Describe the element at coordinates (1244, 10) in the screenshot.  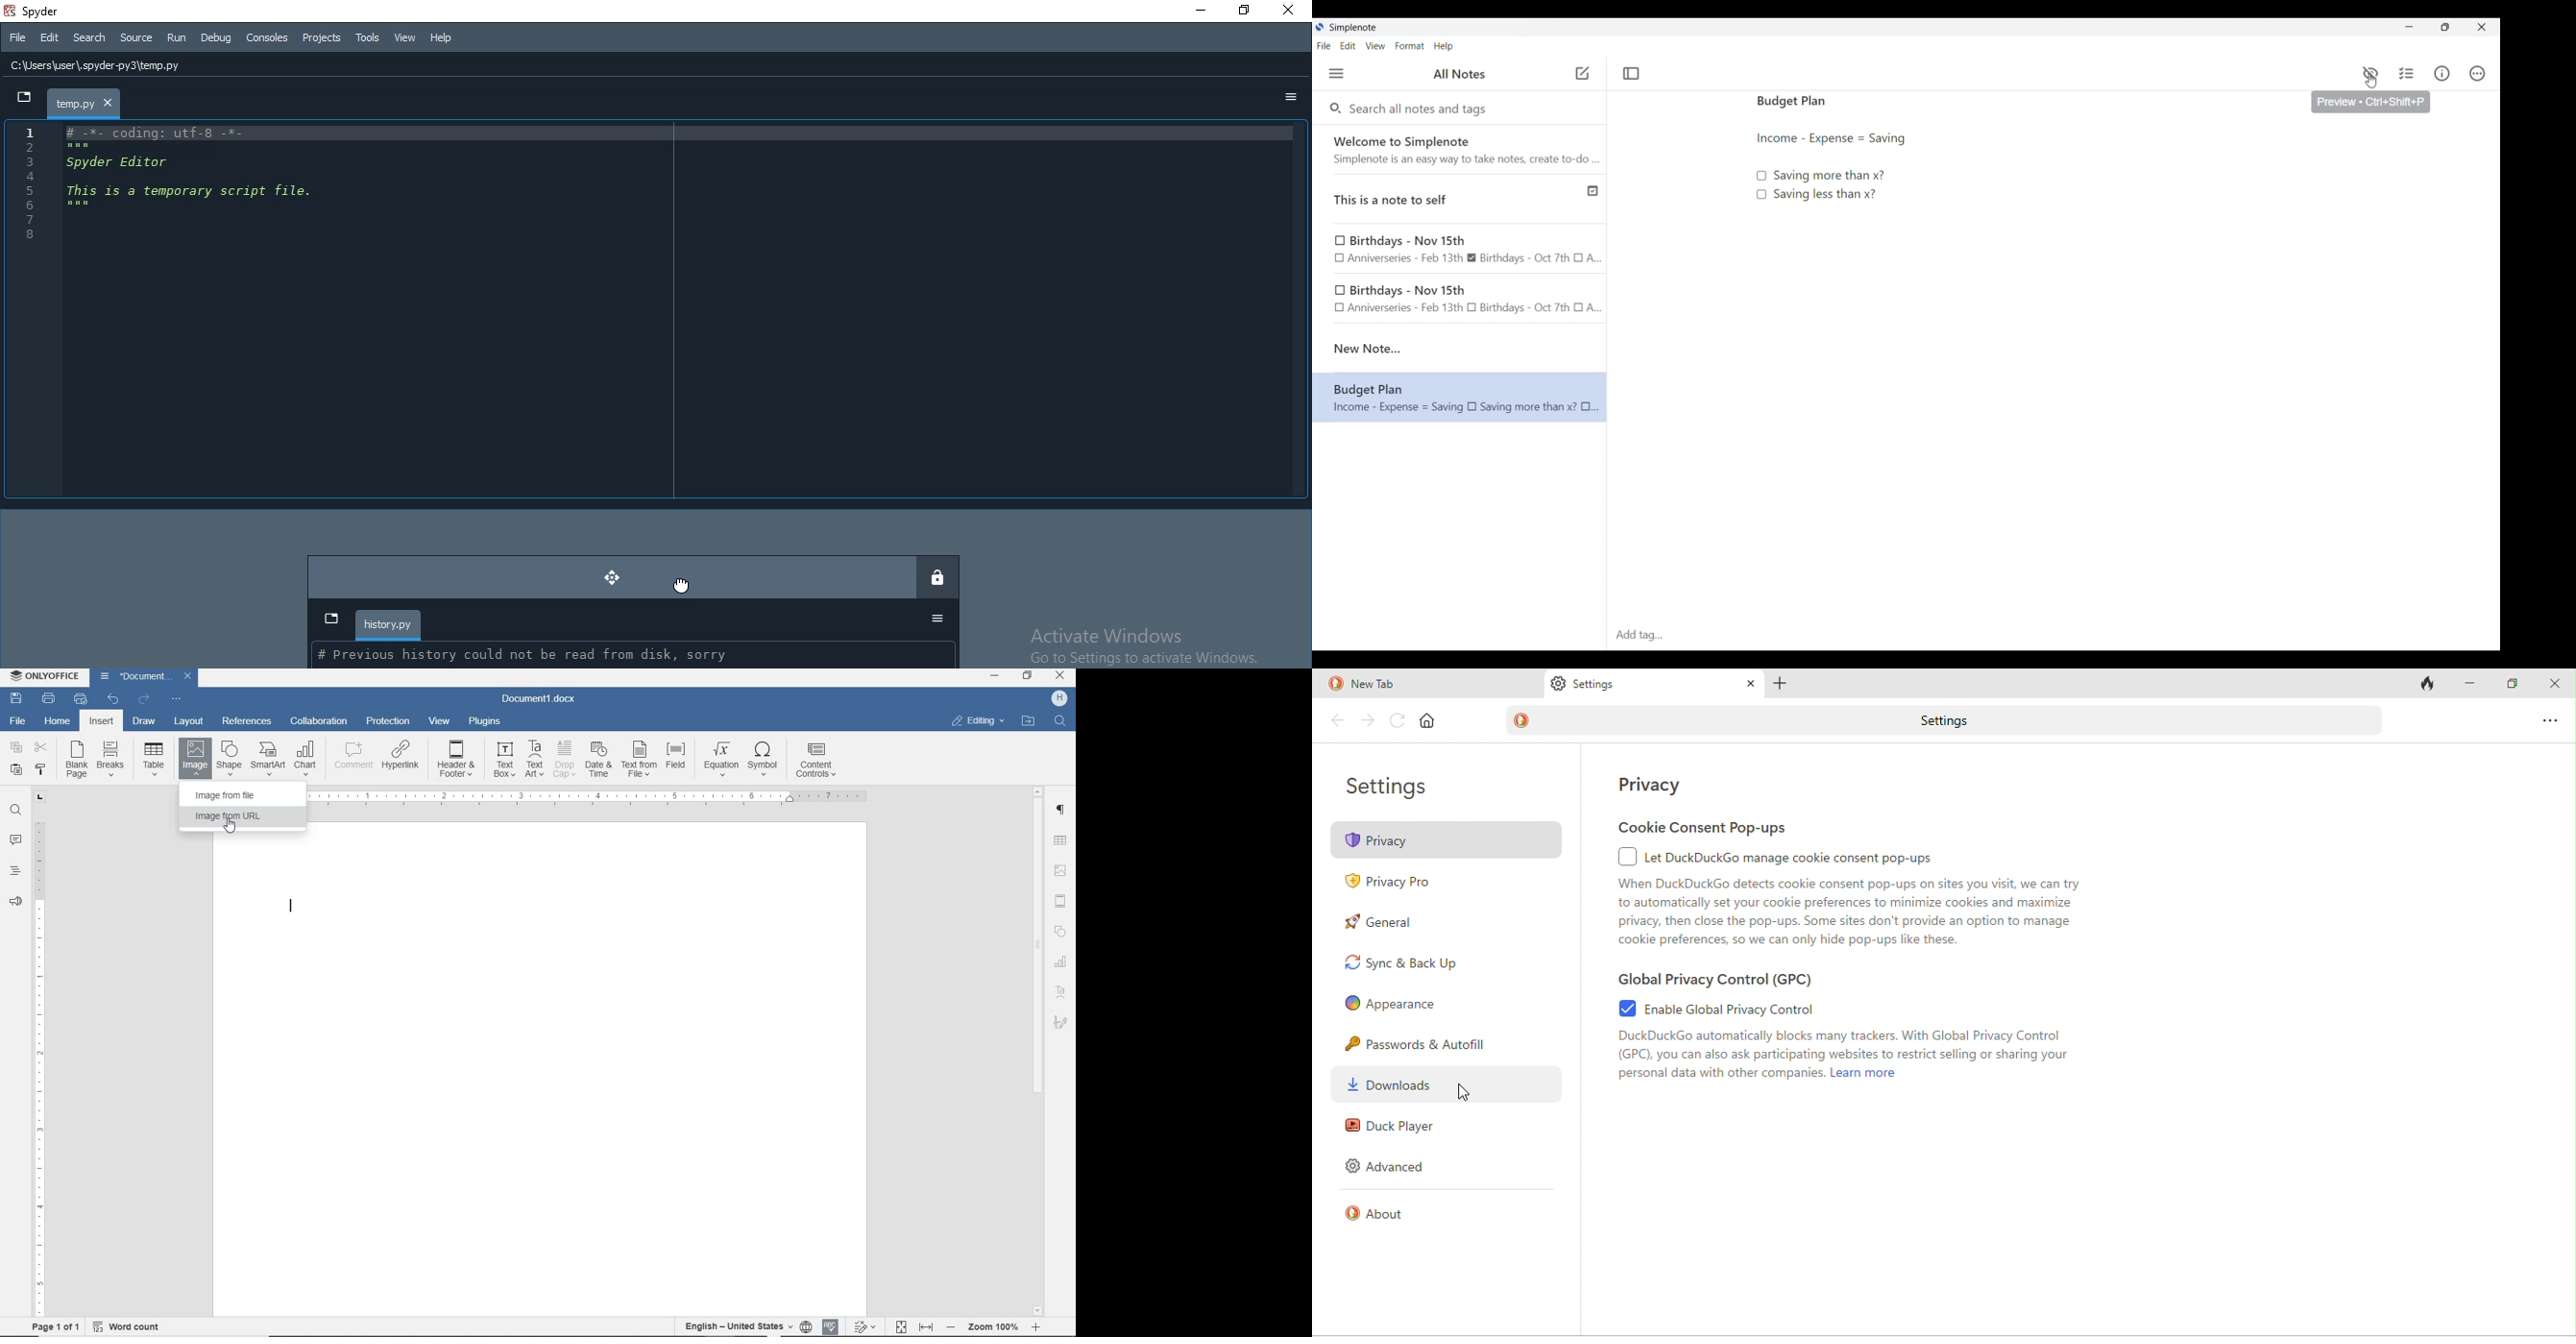
I see `Restore` at that location.